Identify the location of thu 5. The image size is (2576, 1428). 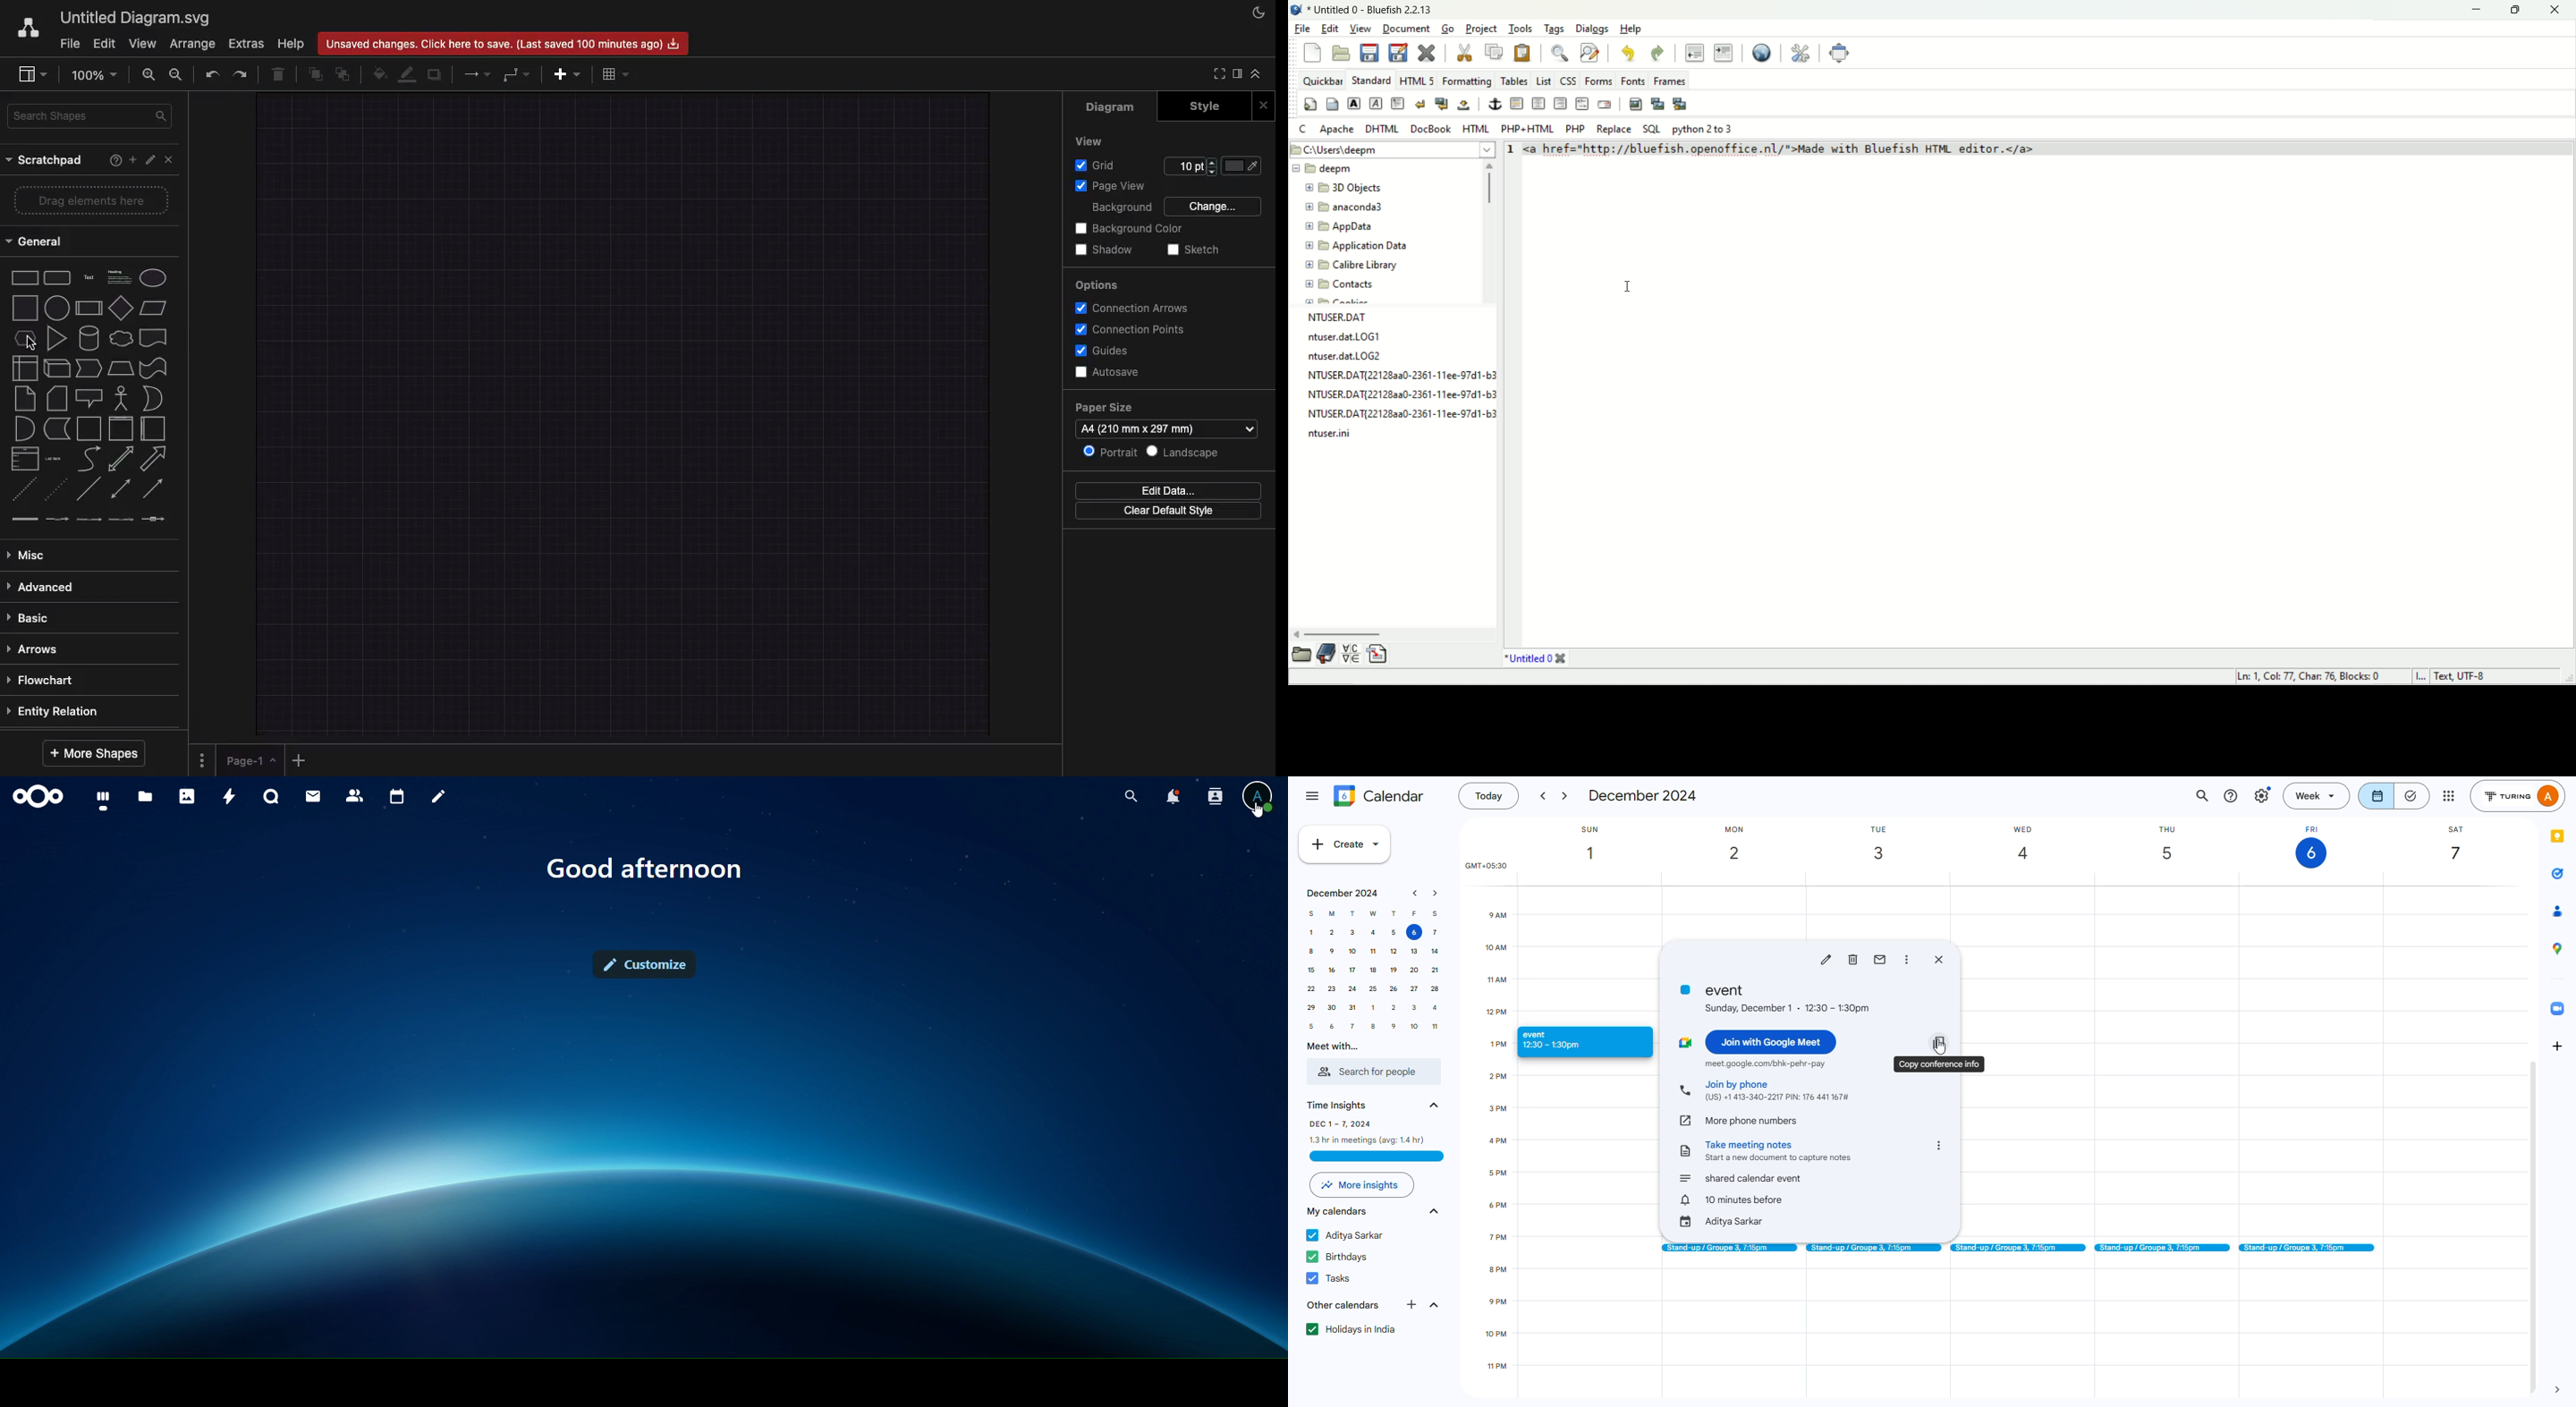
(2178, 845).